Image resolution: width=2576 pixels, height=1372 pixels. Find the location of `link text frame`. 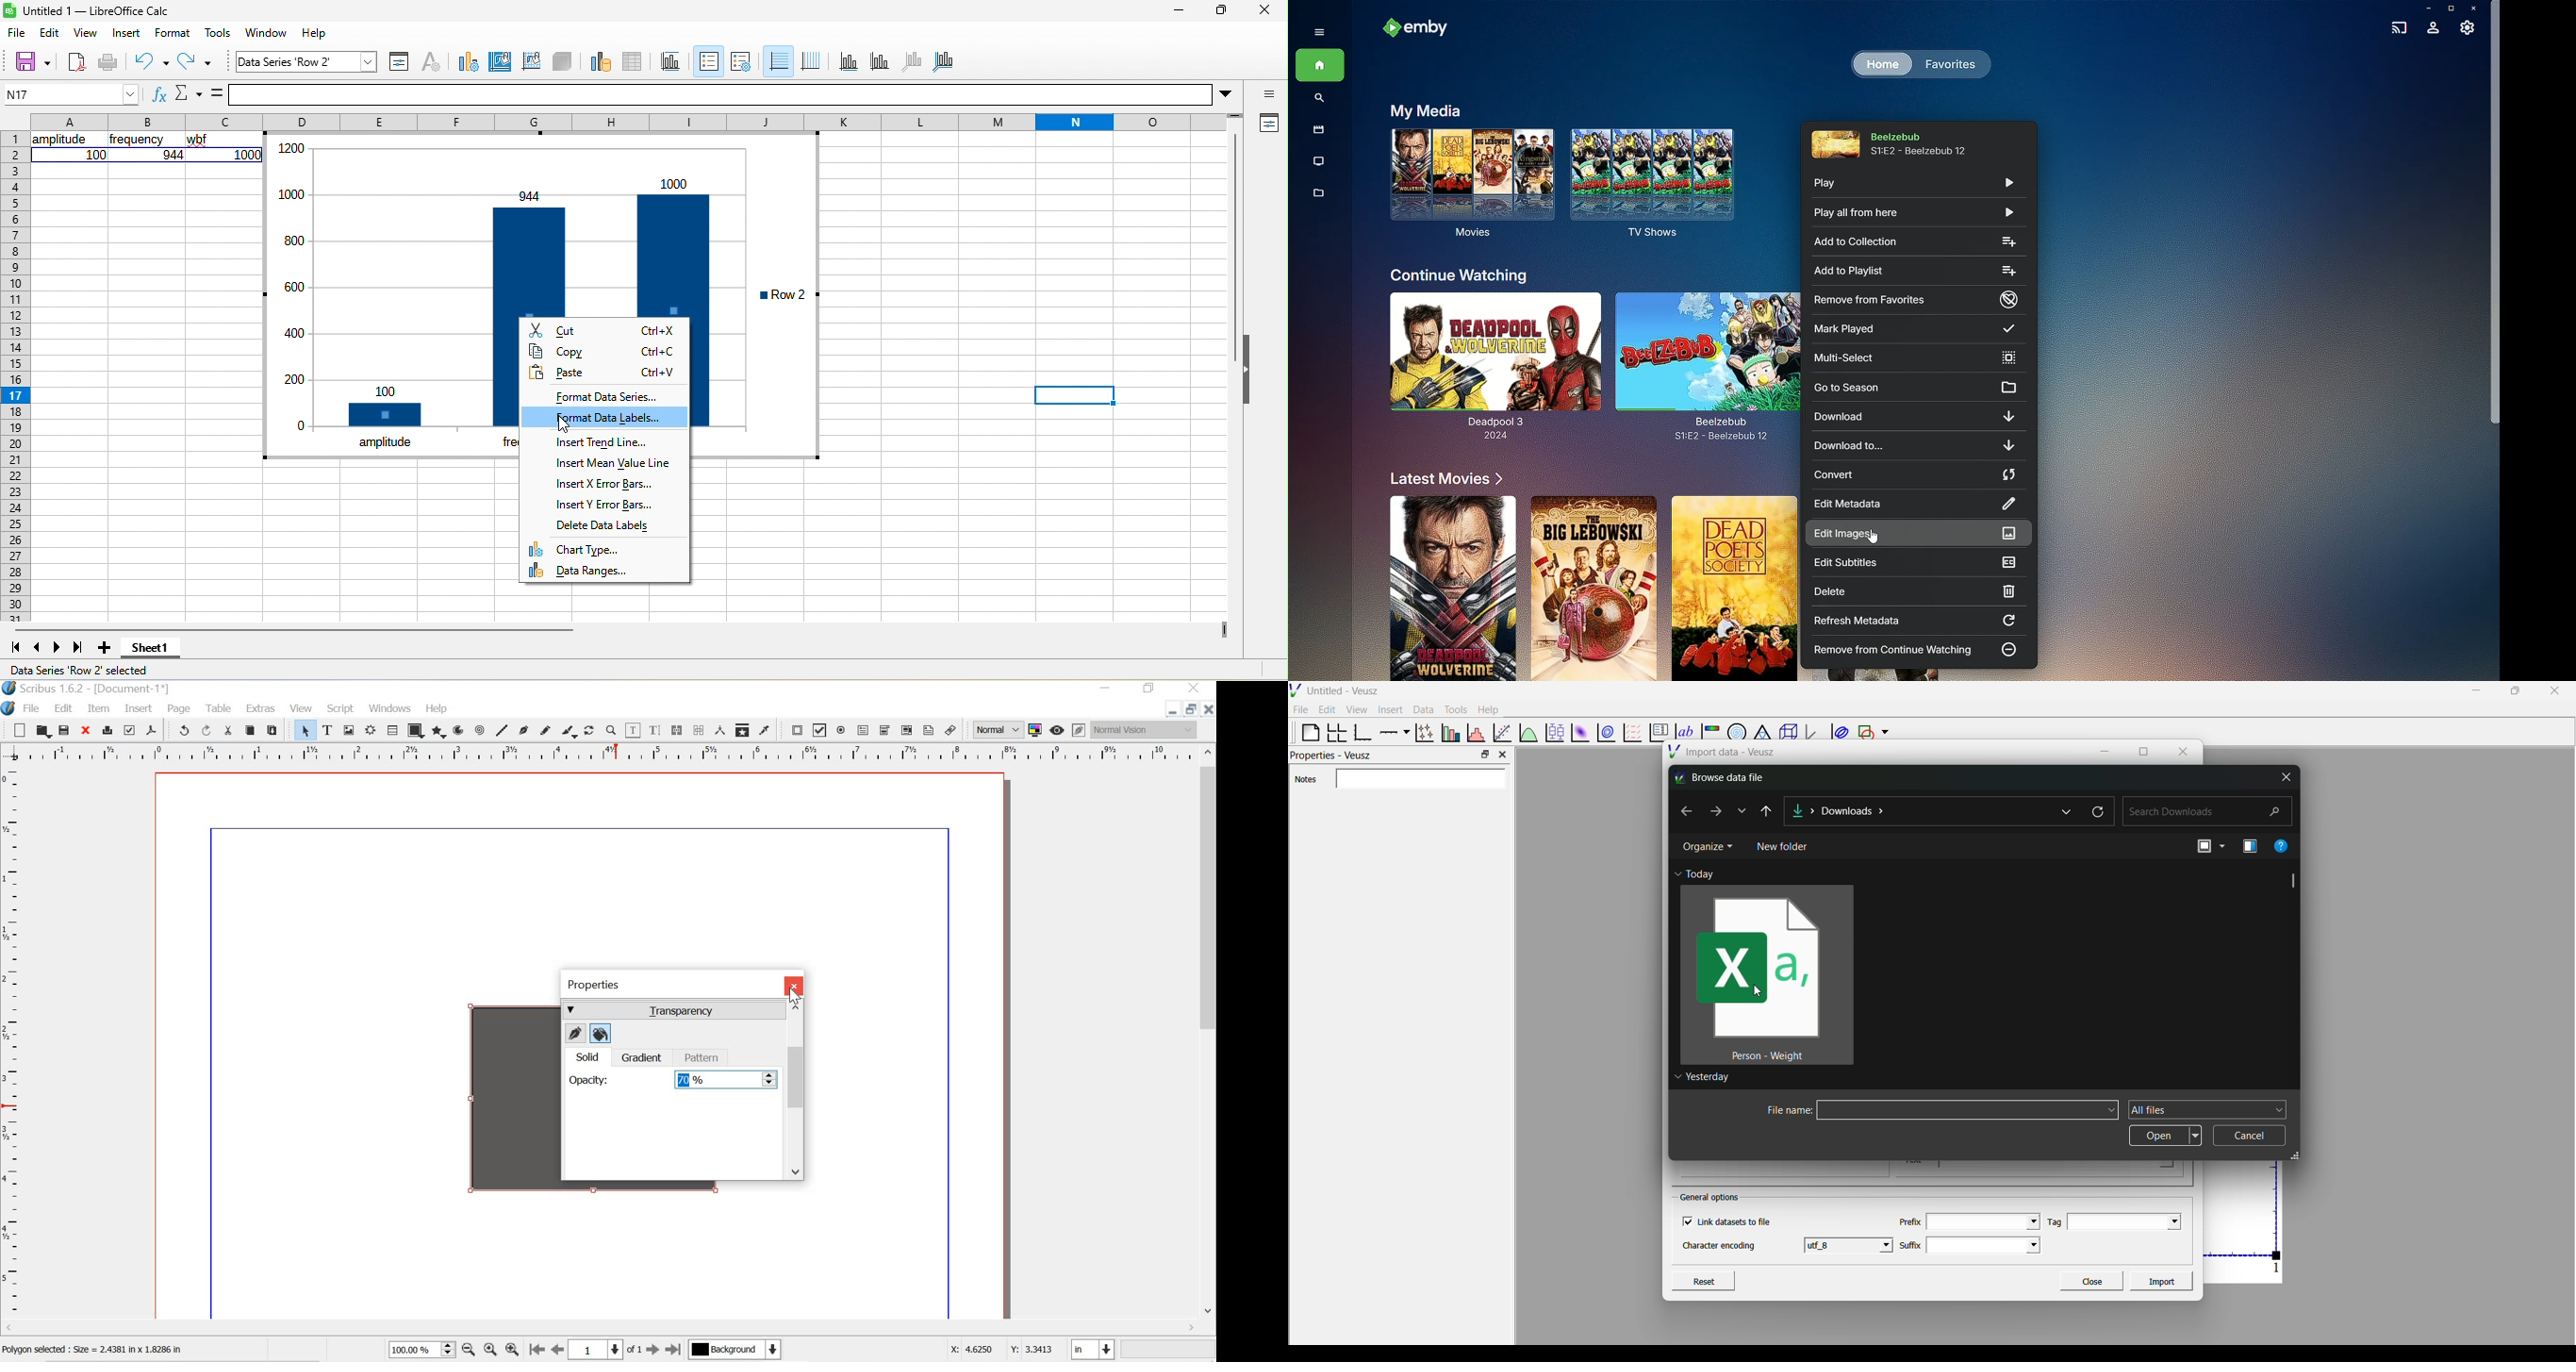

link text frame is located at coordinates (677, 731).